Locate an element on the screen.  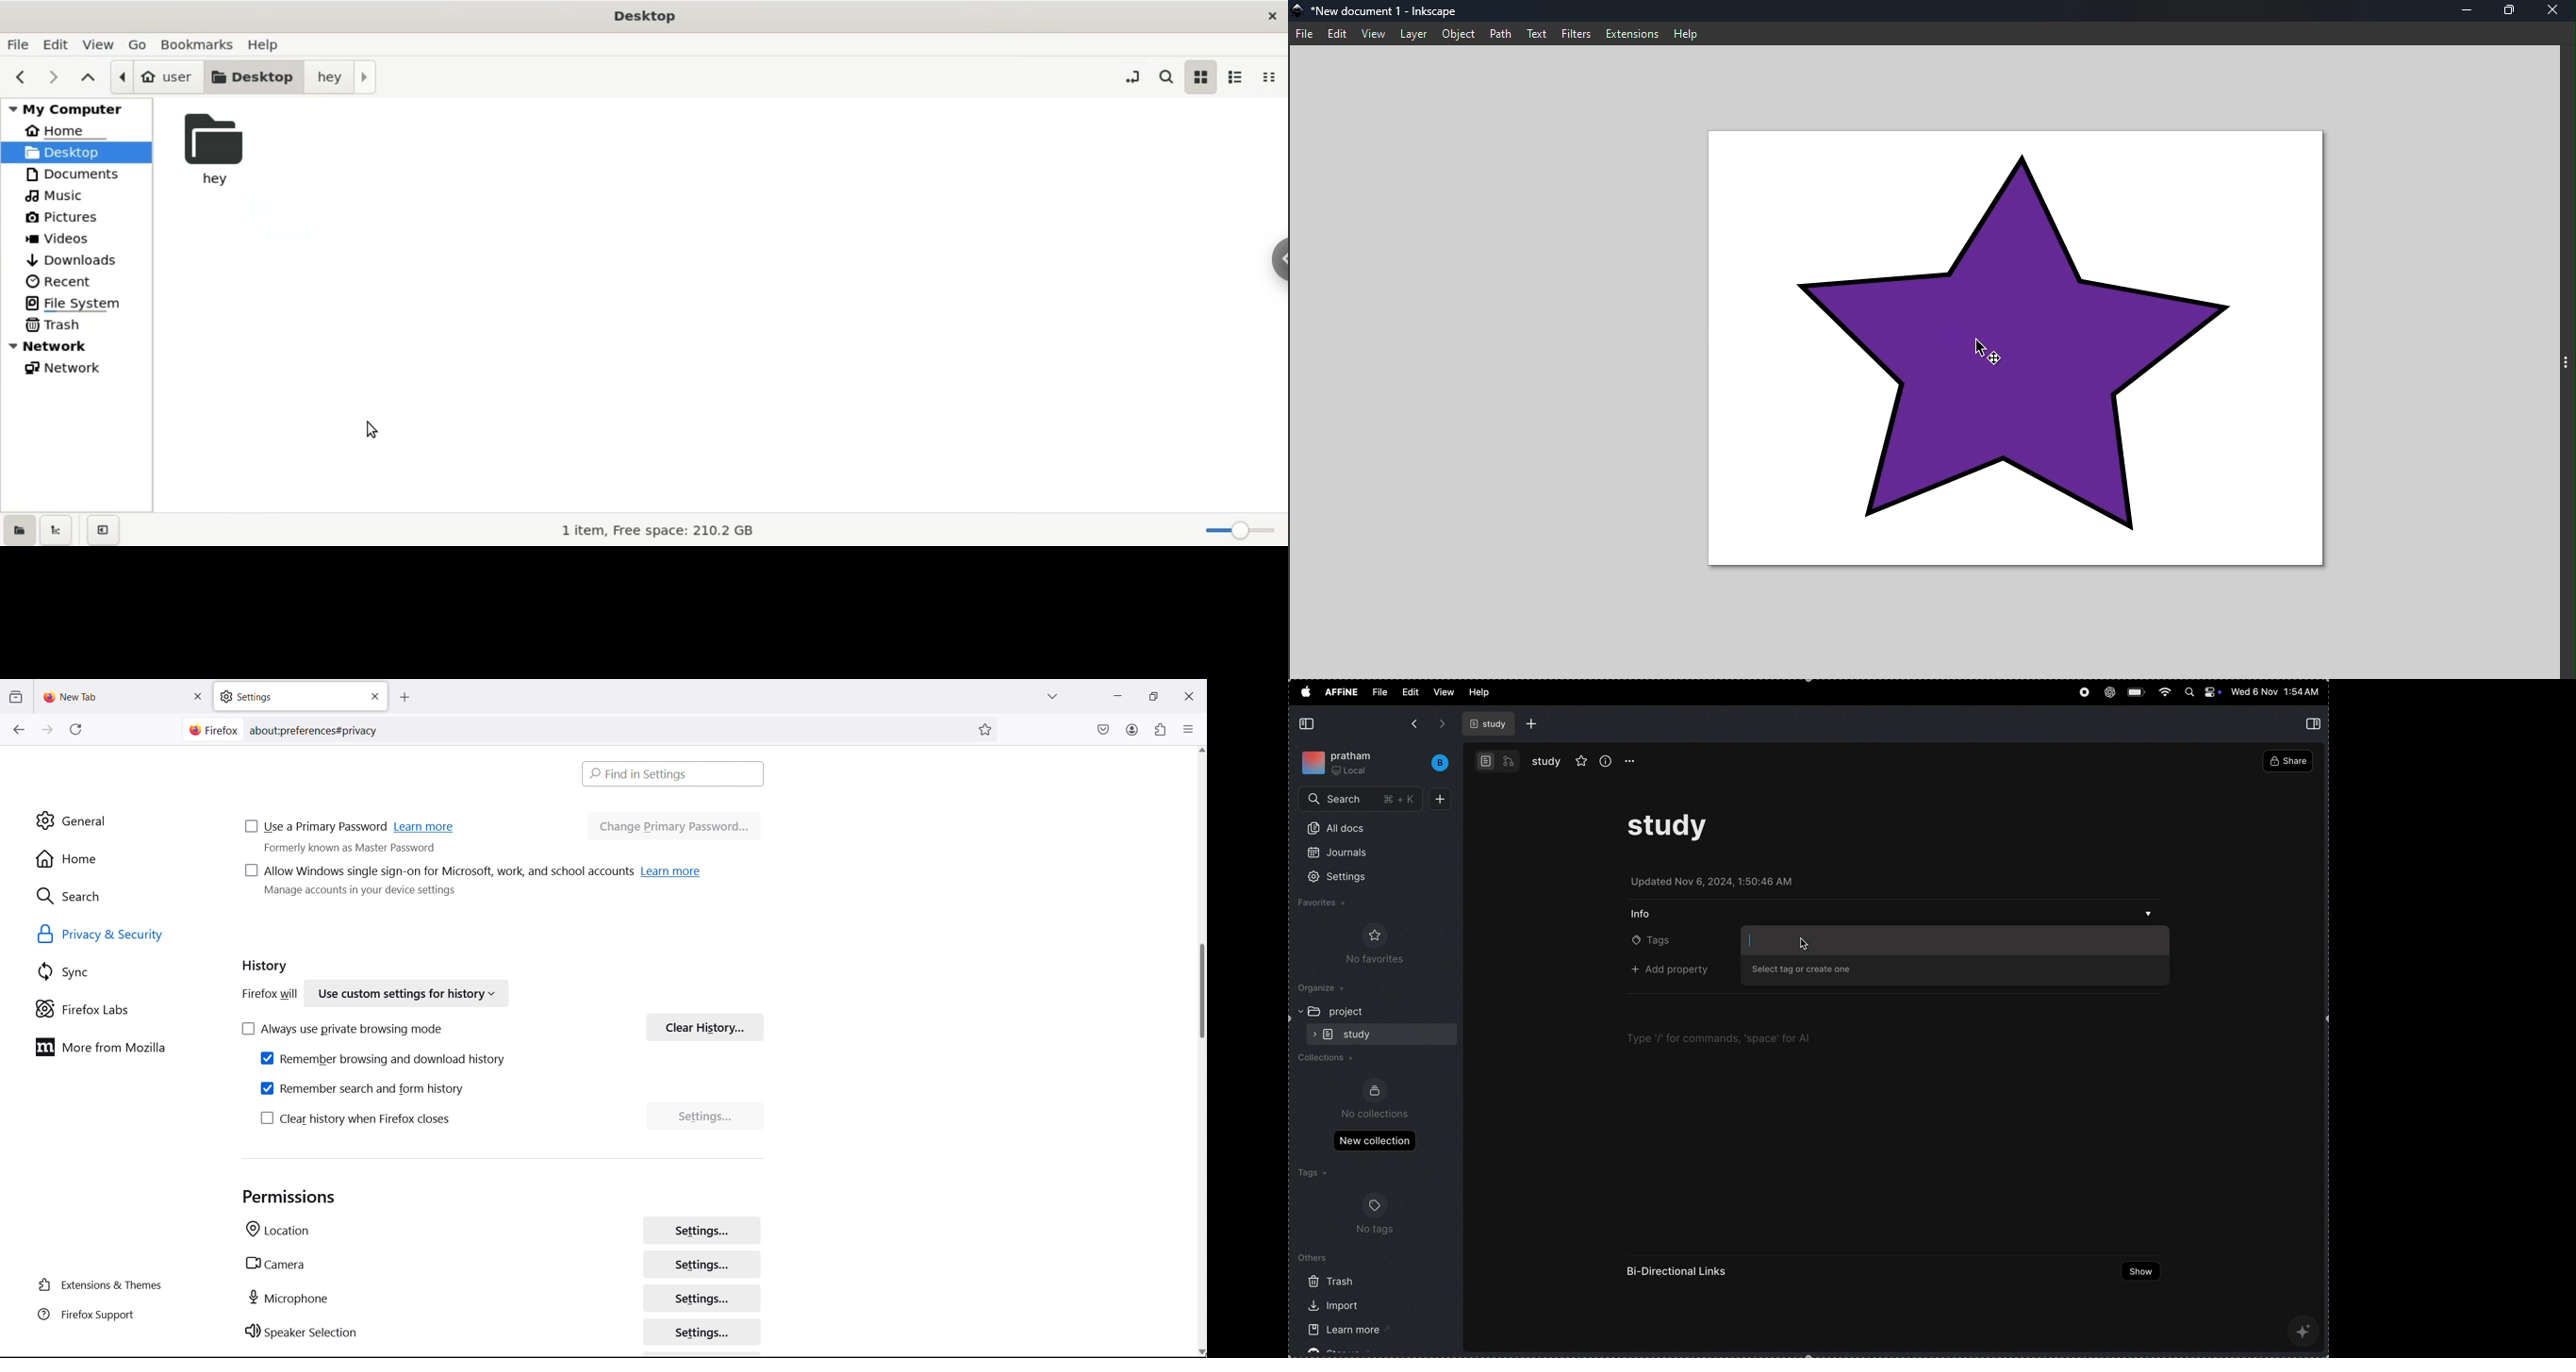
File is located at coordinates (1304, 34).